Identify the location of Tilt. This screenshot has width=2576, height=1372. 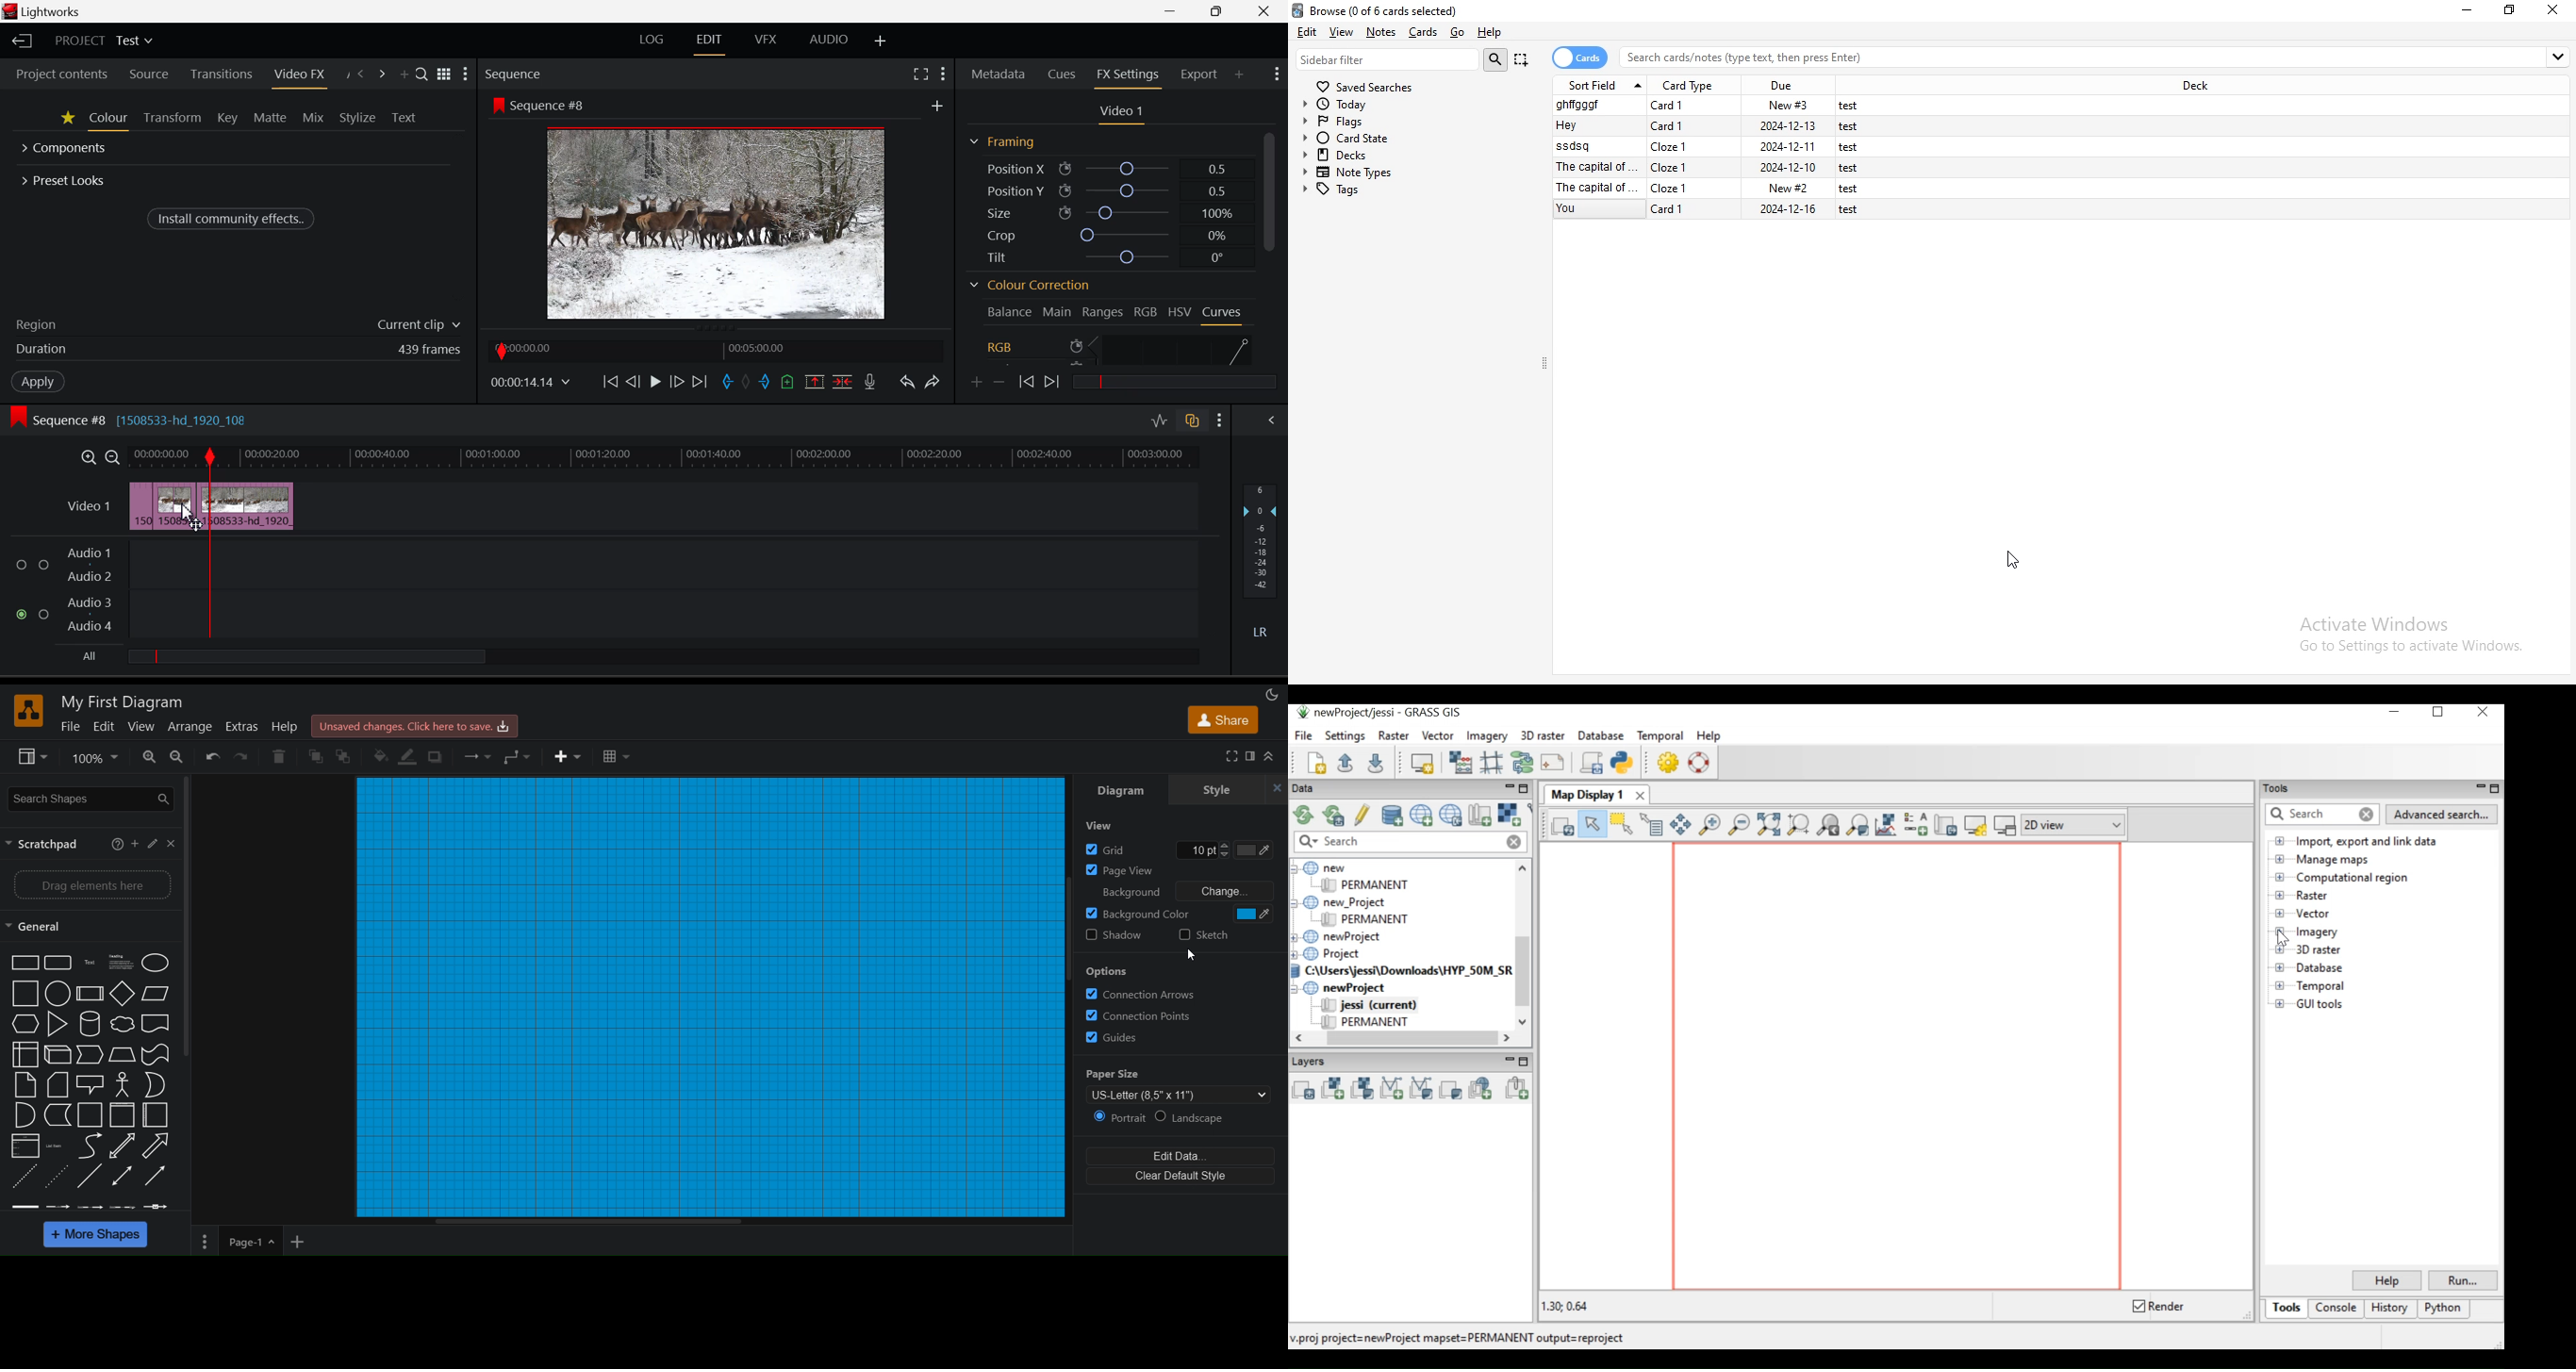
(1106, 256).